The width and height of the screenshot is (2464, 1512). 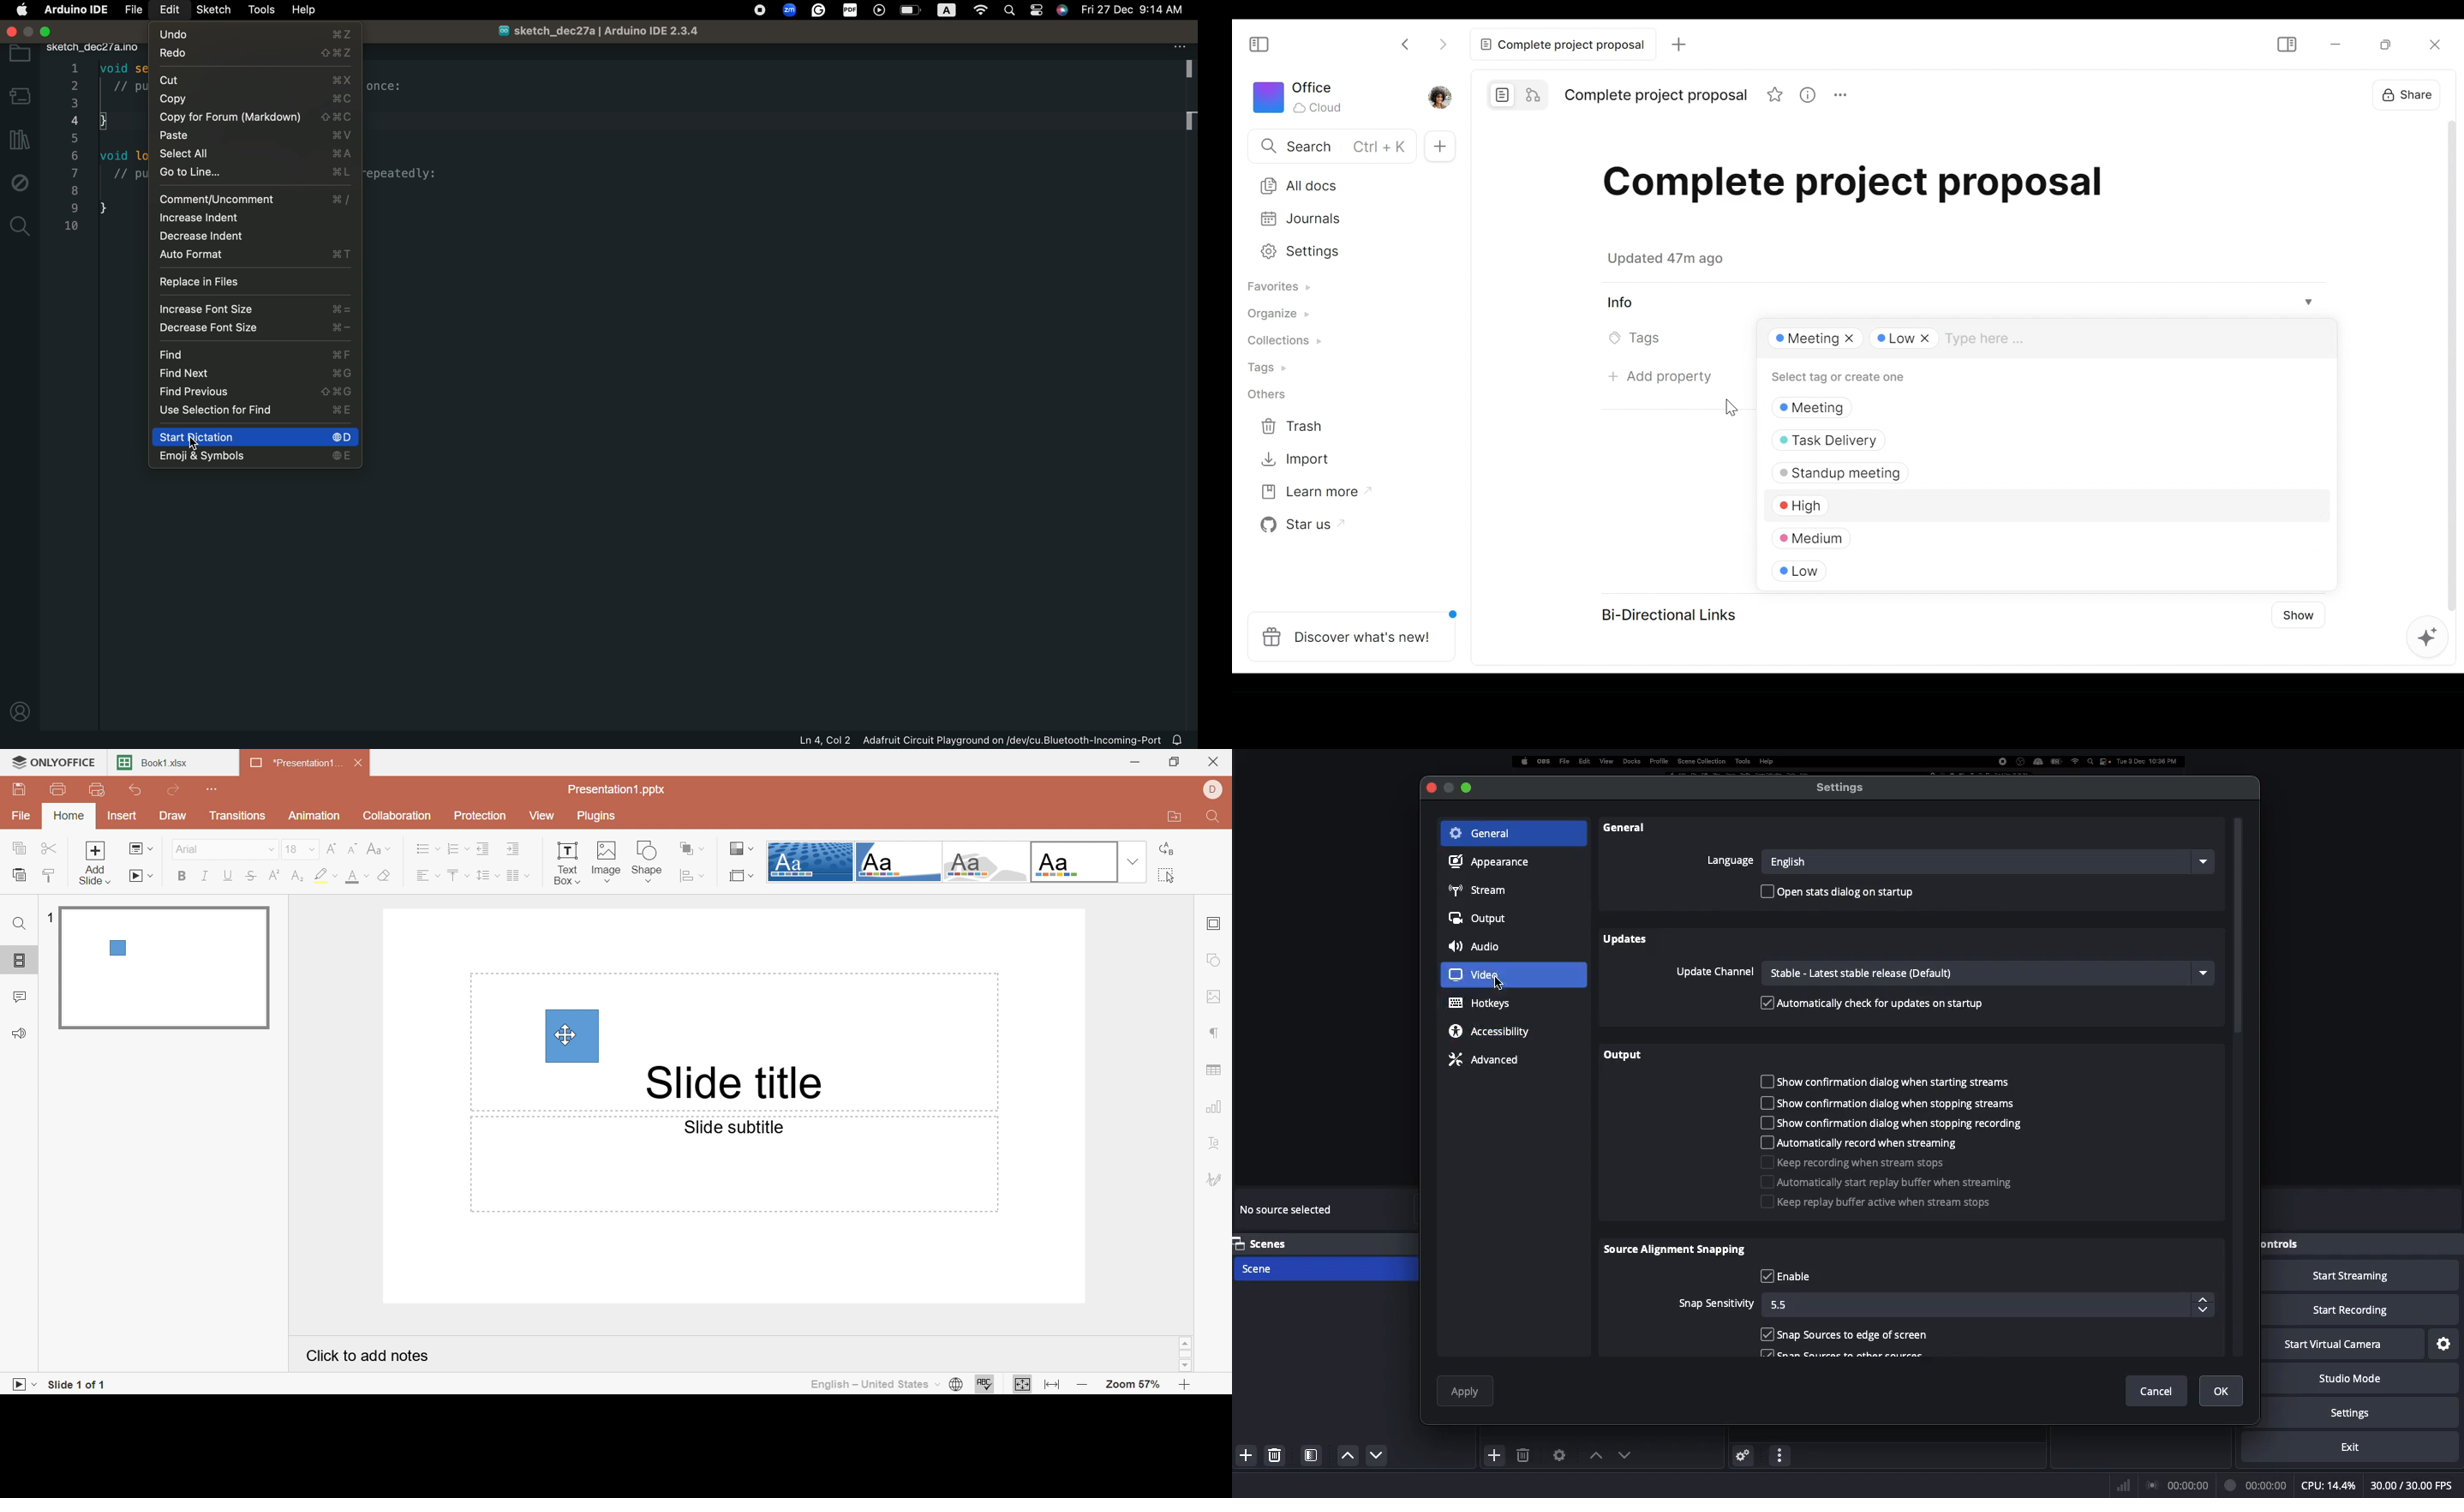 I want to click on Replay buffer when streaming, so click(x=1891, y=1183).